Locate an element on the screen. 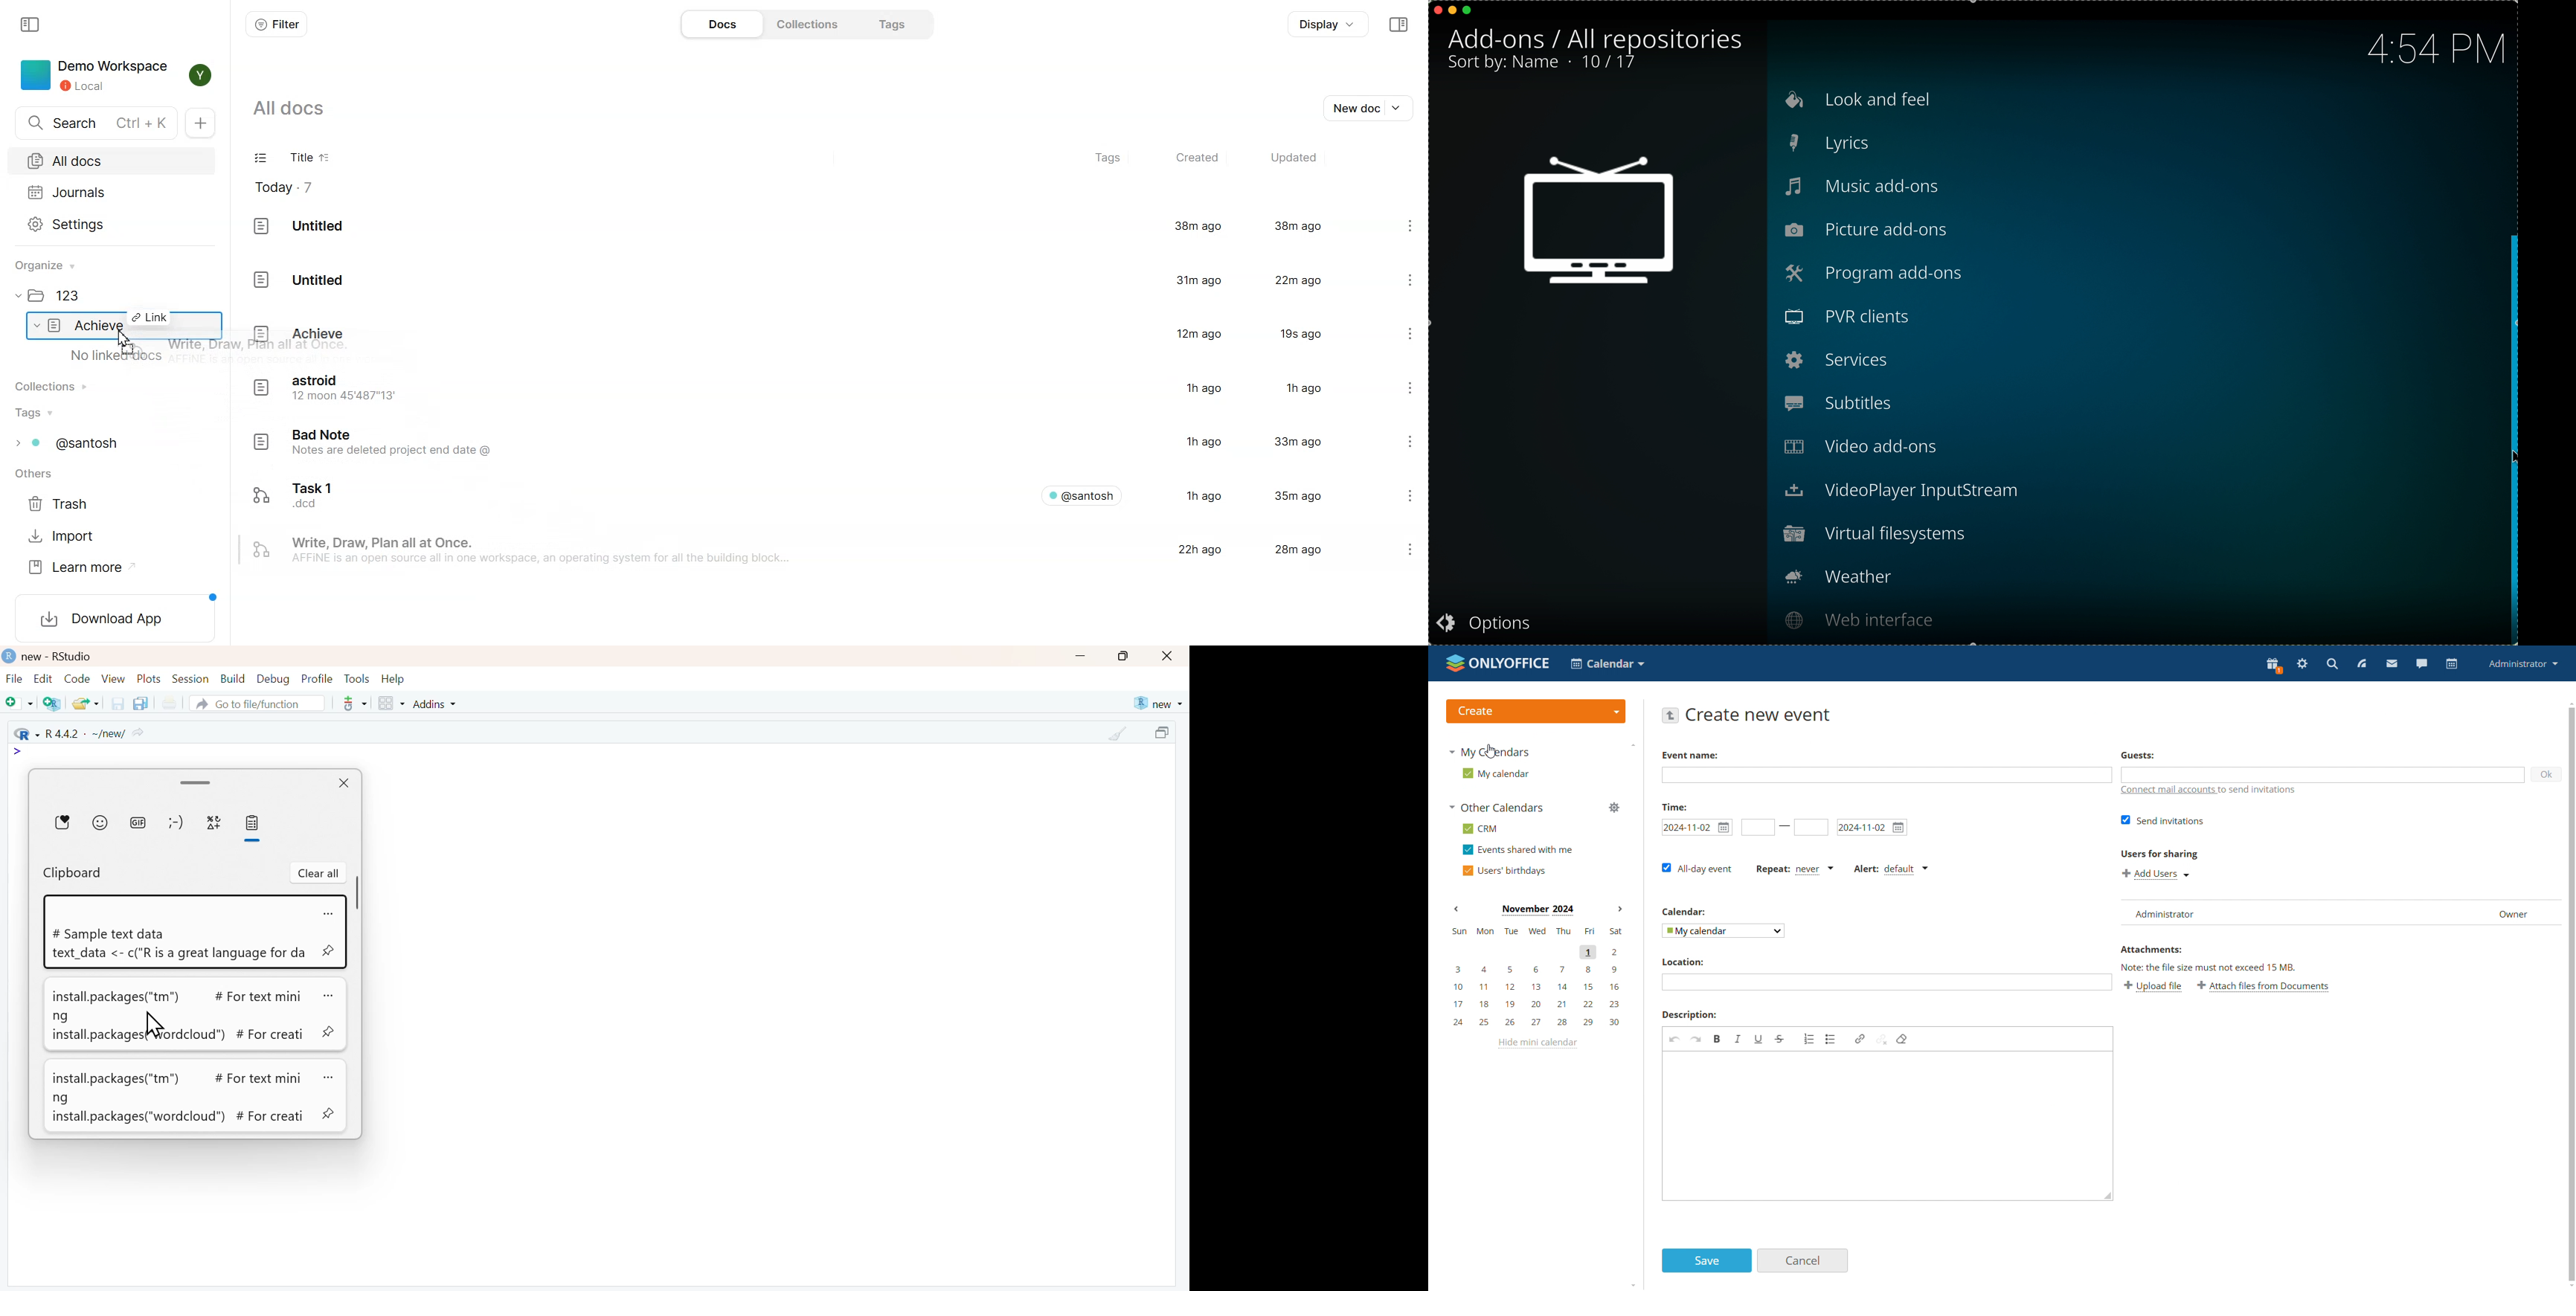  Settings is located at coordinates (1398, 389).